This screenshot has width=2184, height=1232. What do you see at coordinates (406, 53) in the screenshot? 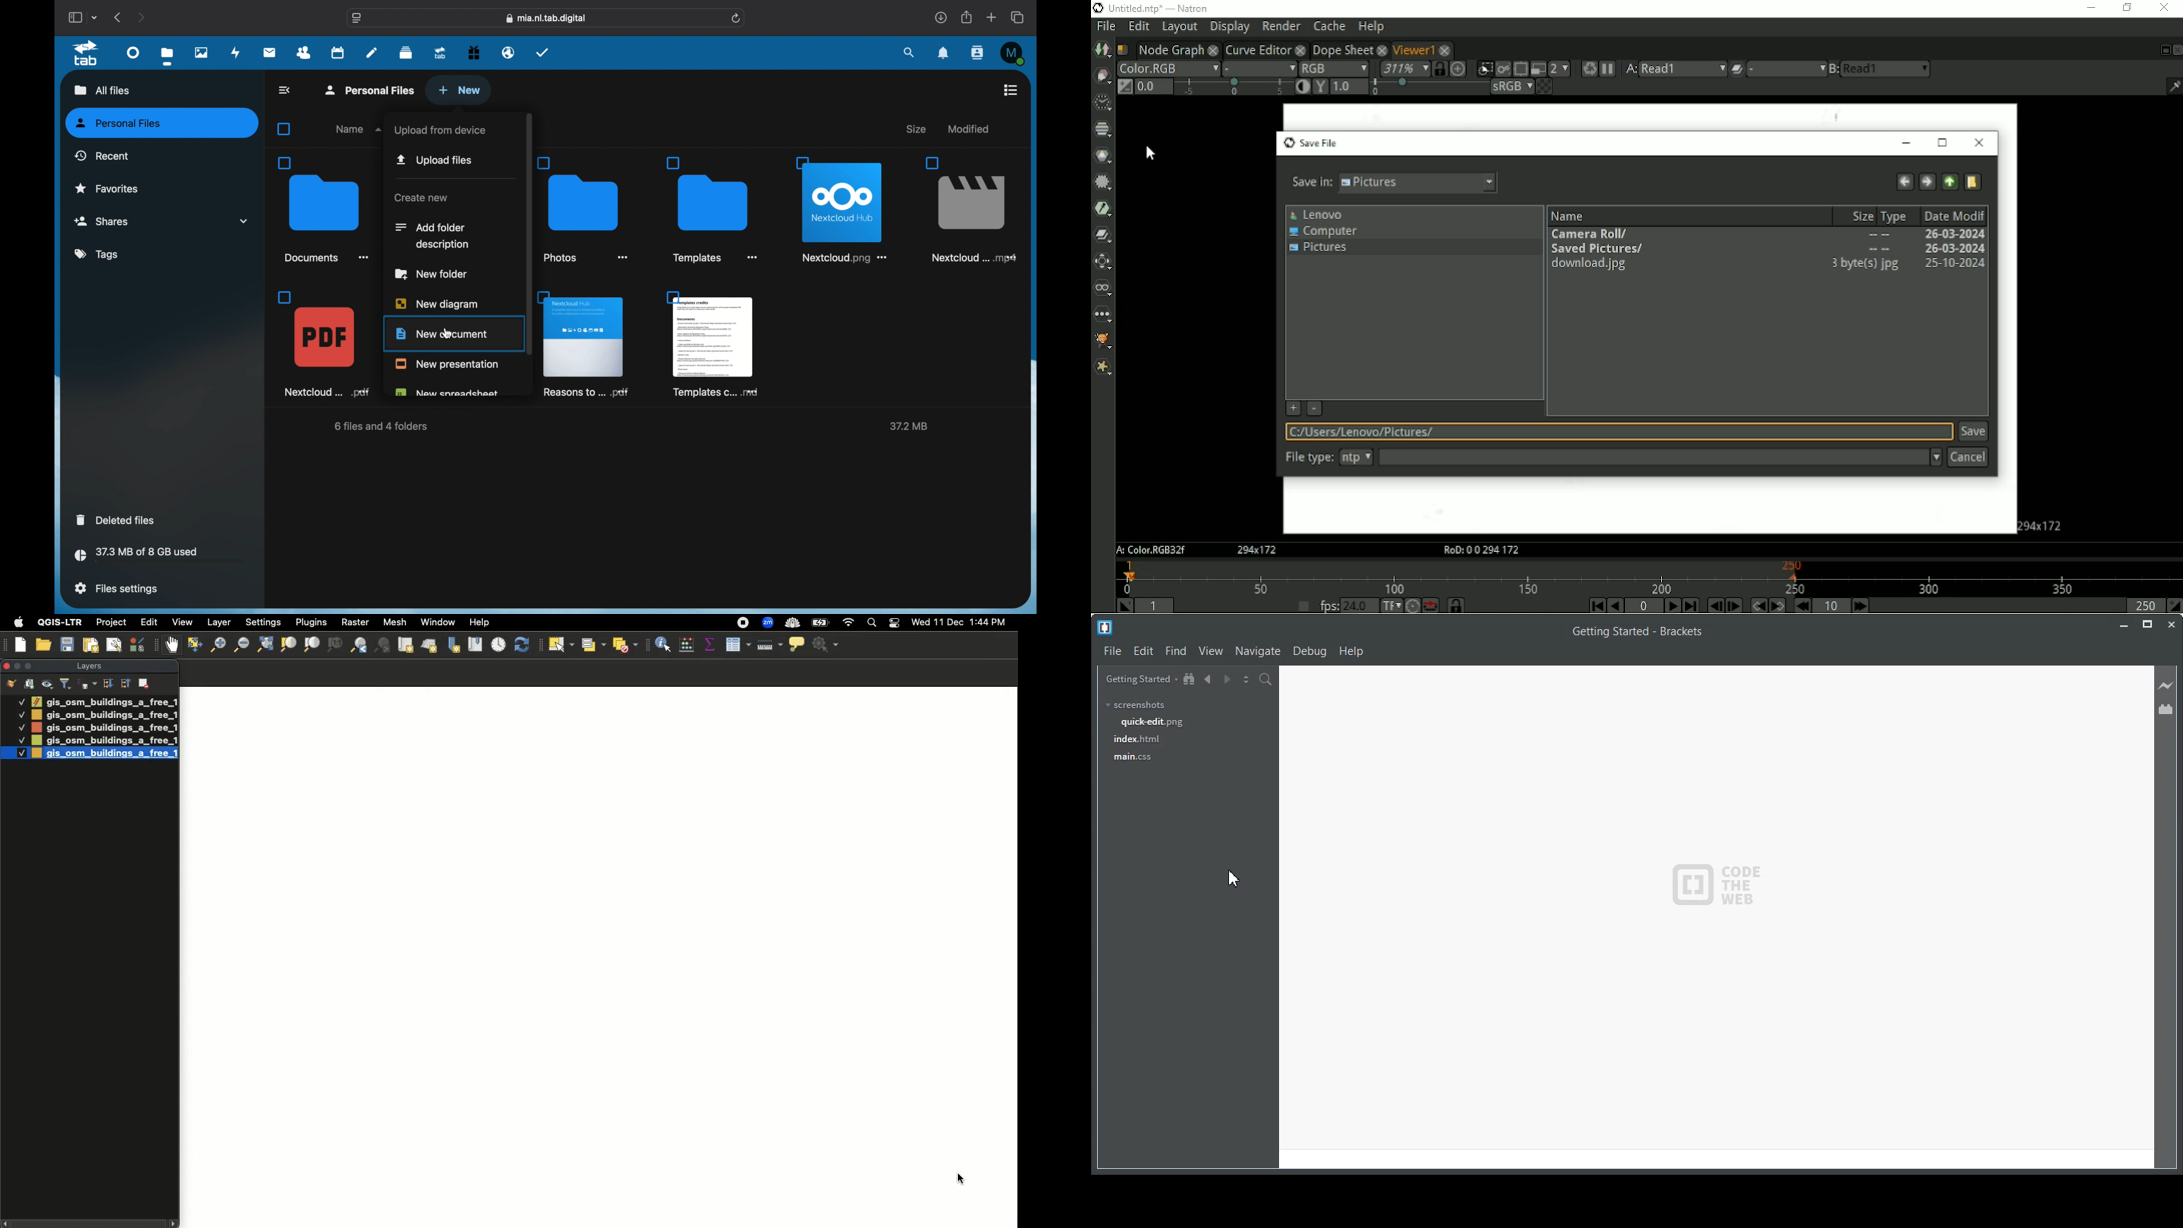
I see `deck` at bounding box center [406, 53].